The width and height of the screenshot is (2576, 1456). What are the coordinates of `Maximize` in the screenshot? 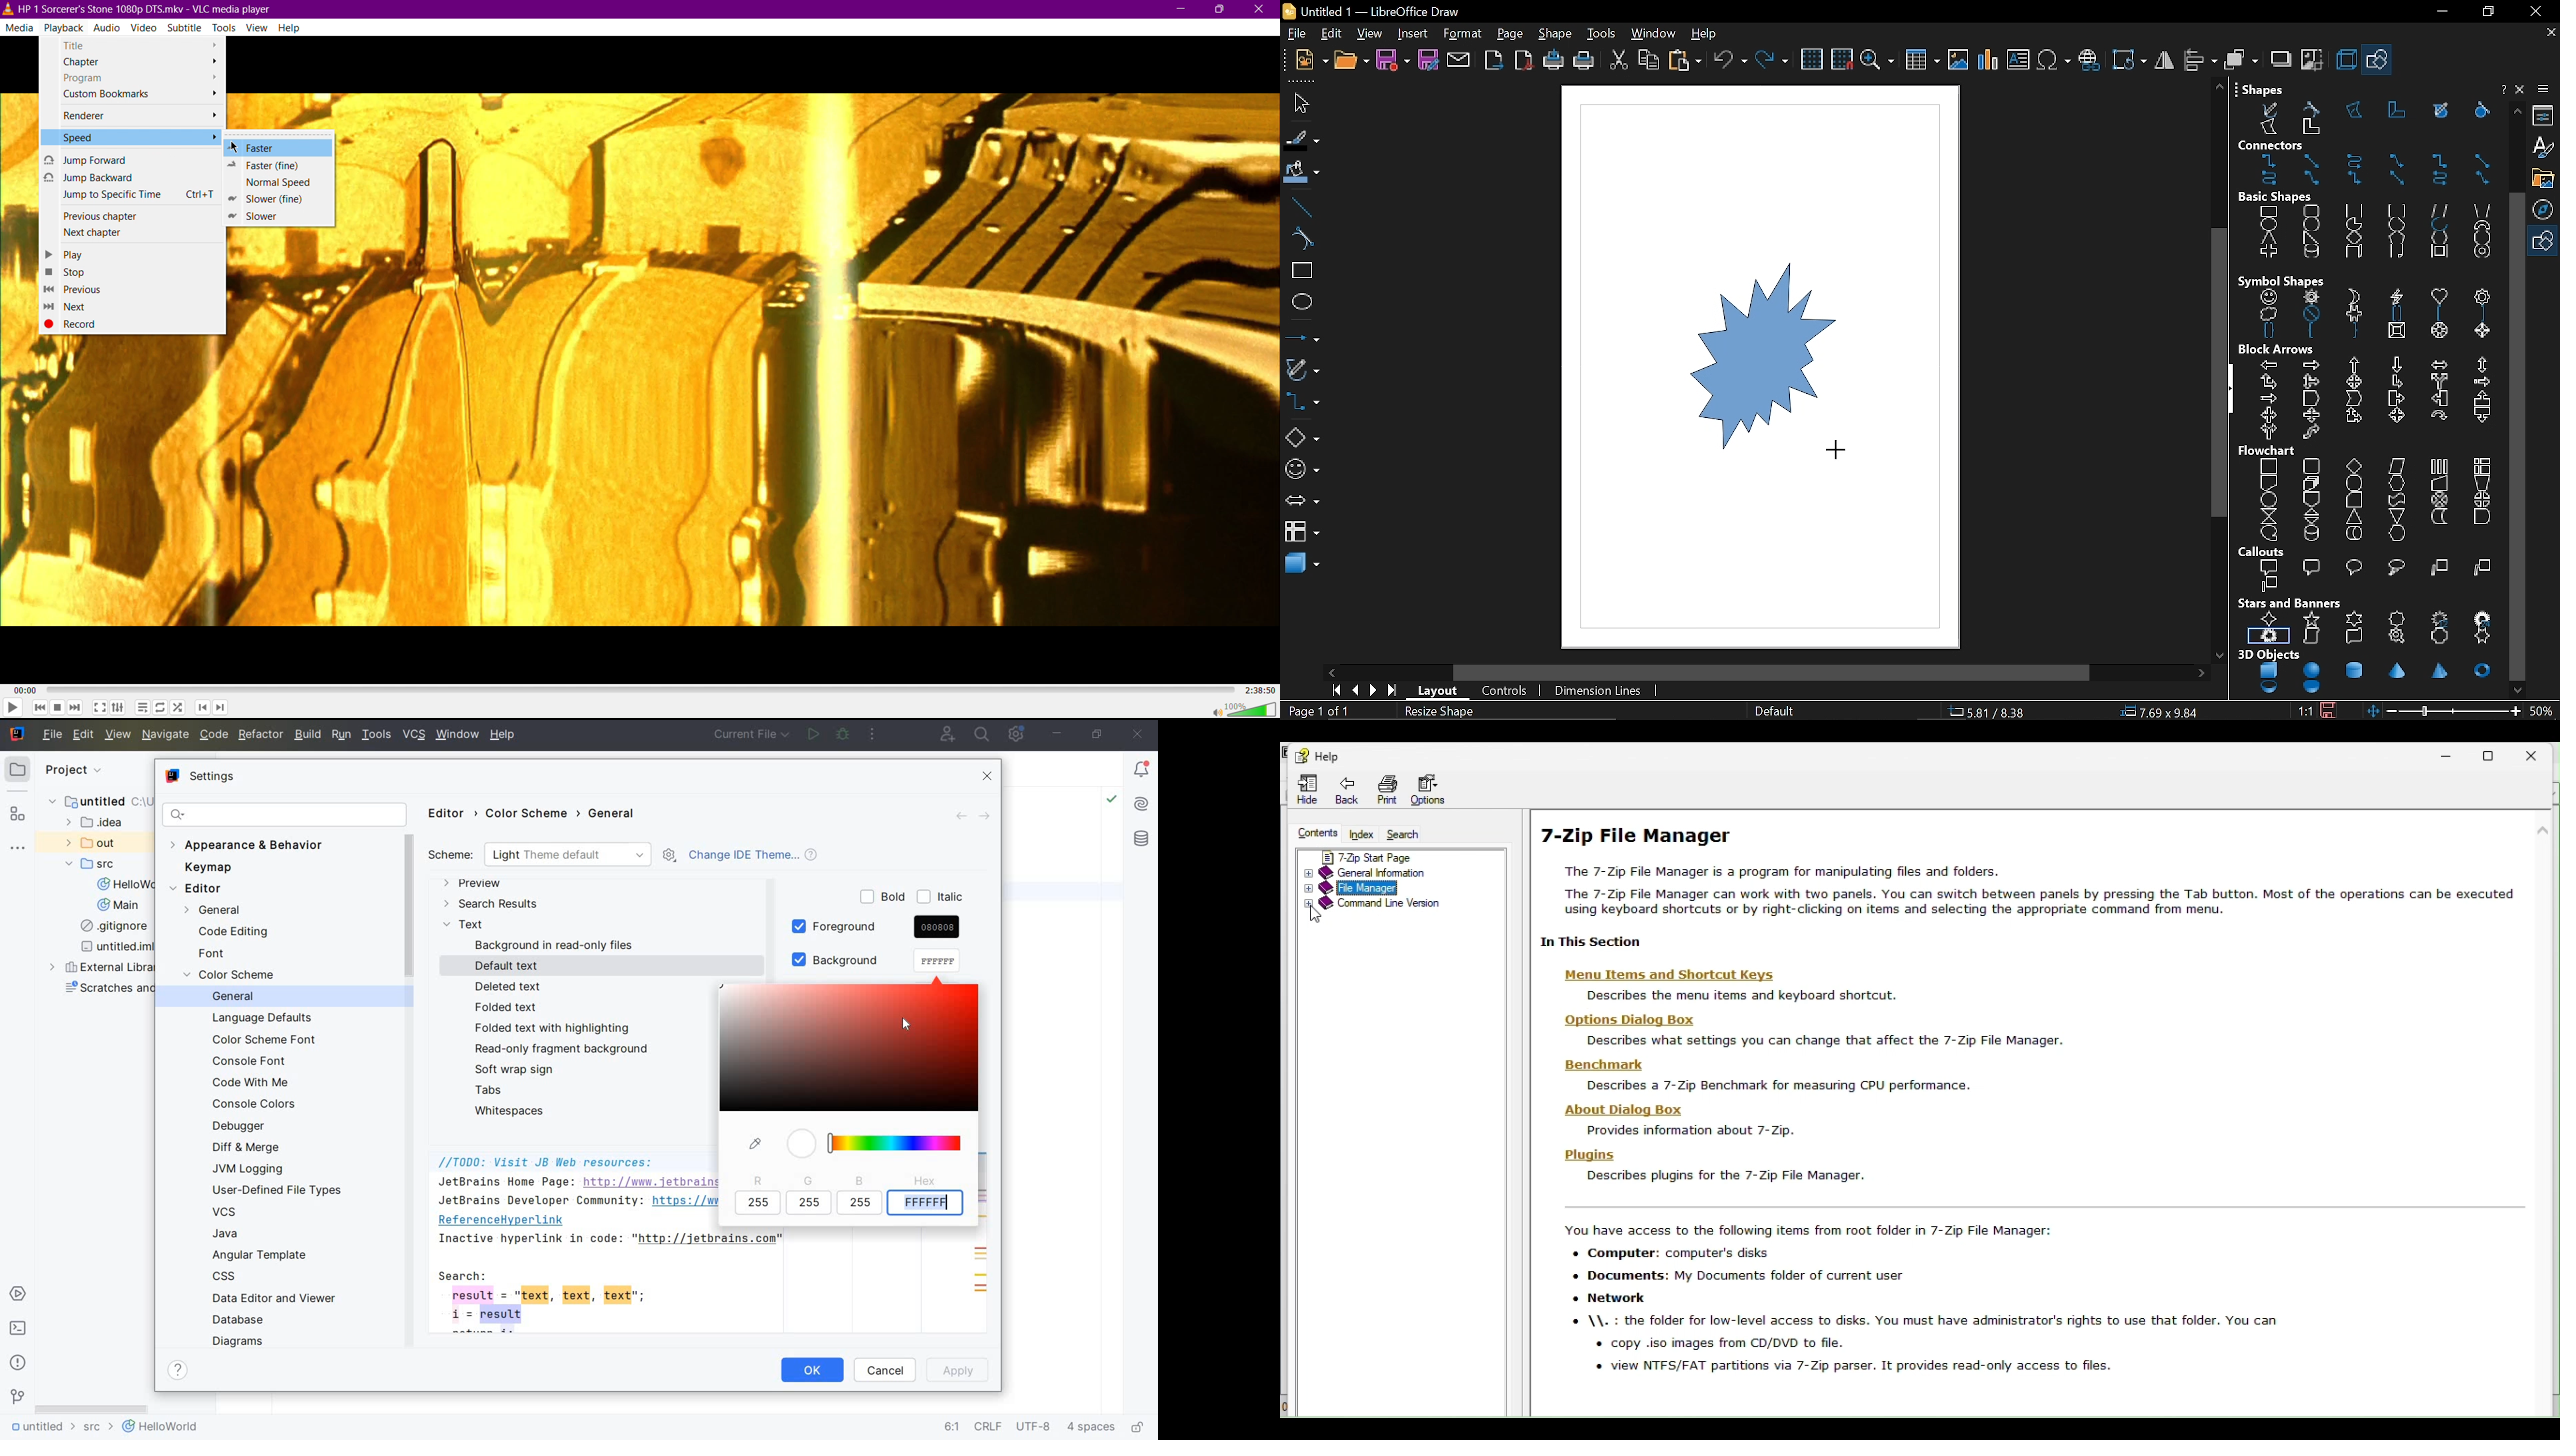 It's located at (1221, 9).